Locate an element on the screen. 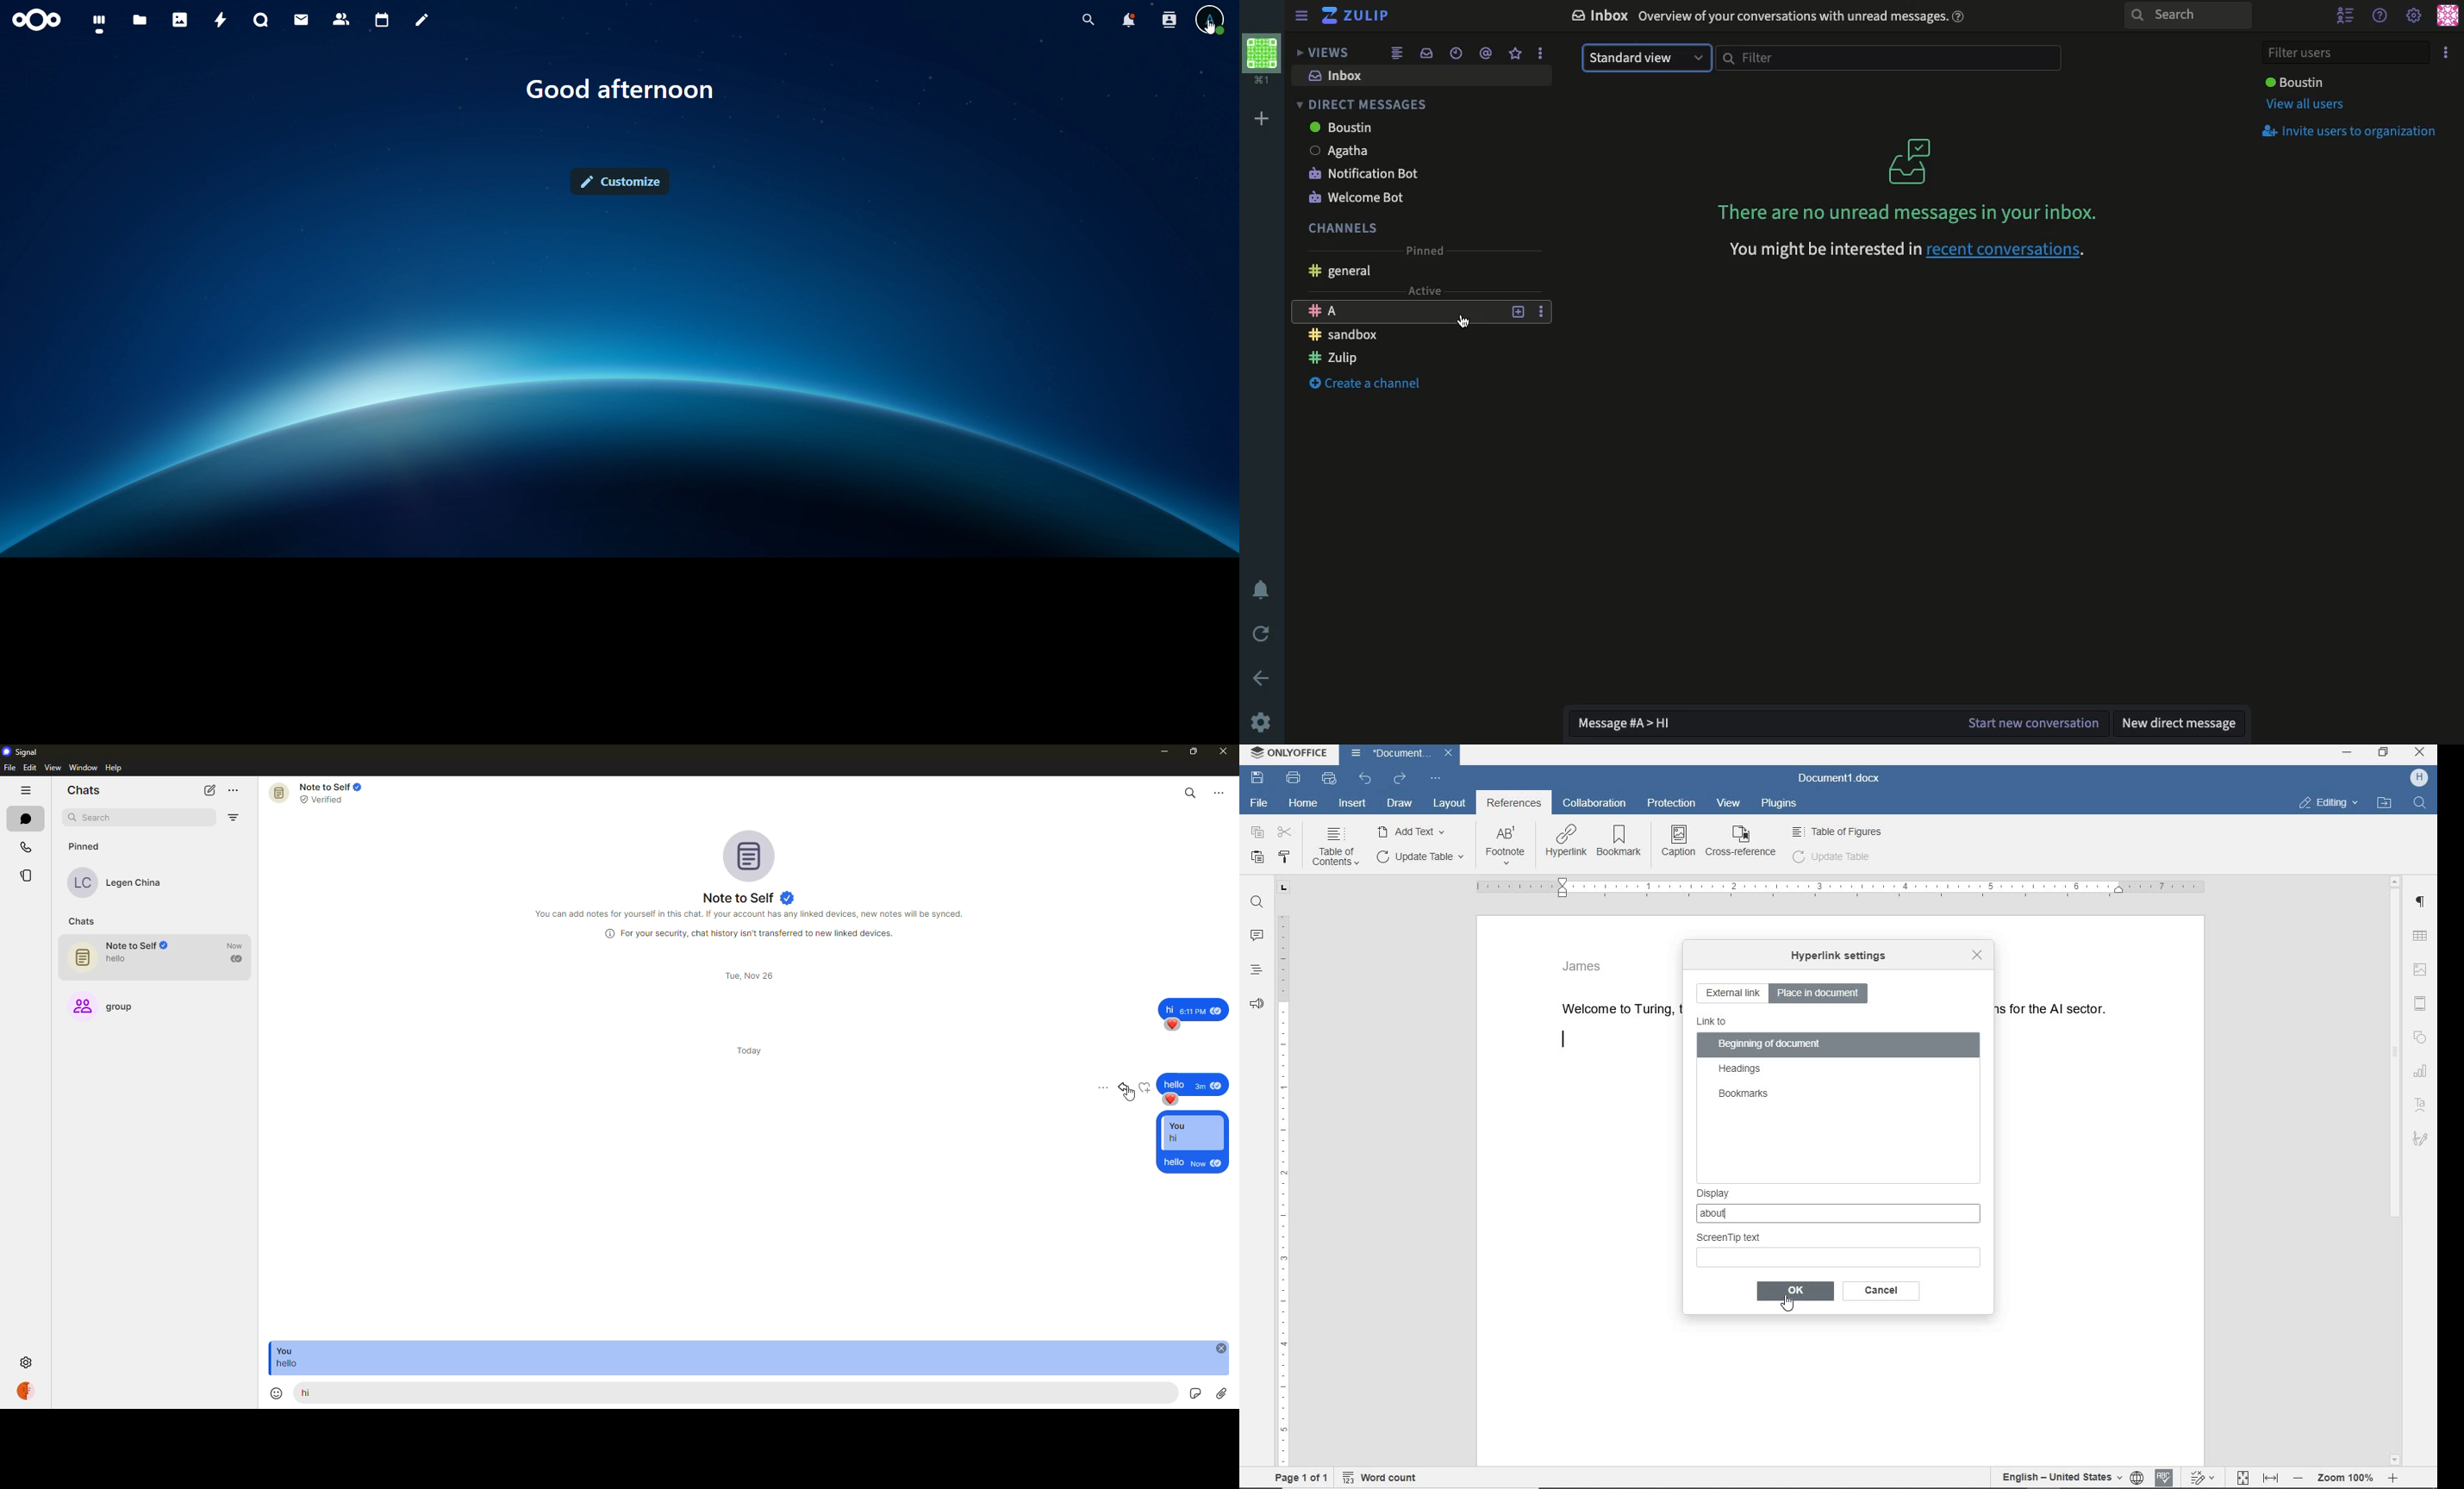 This screenshot has width=2464, height=1512. table is located at coordinates (2423, 935).